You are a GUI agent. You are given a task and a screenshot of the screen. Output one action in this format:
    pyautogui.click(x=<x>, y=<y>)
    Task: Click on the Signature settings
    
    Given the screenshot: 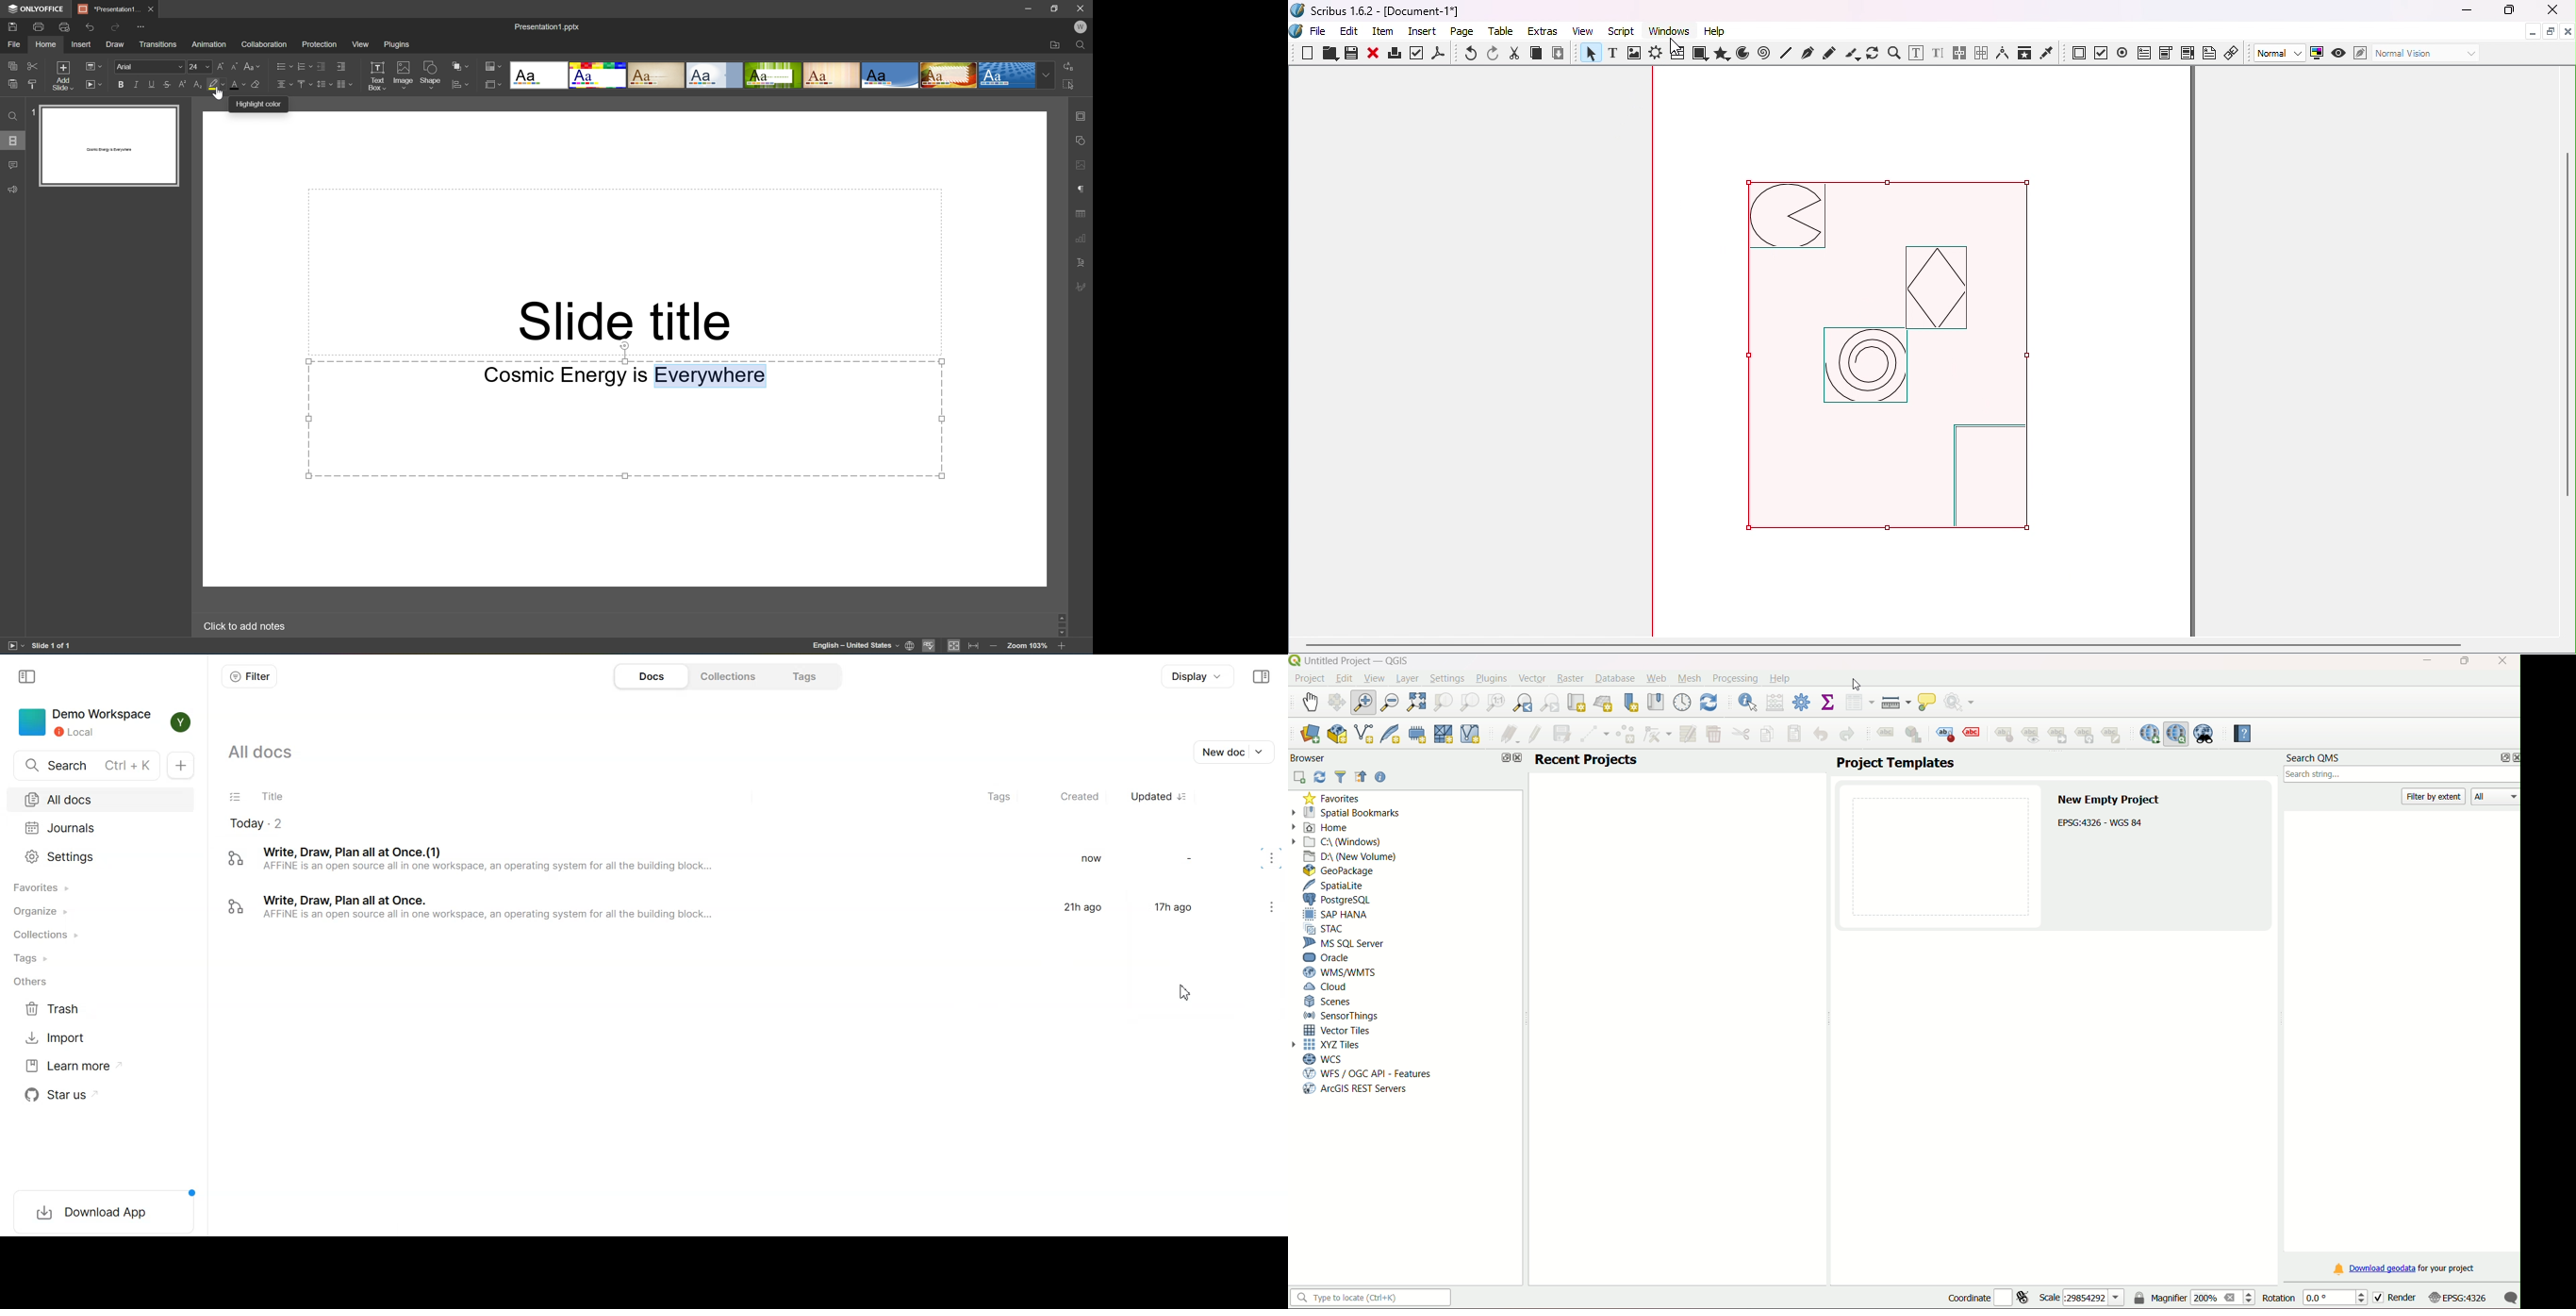 What is the action you would take?
    pyautogui.click(x=1081, y=288)
    